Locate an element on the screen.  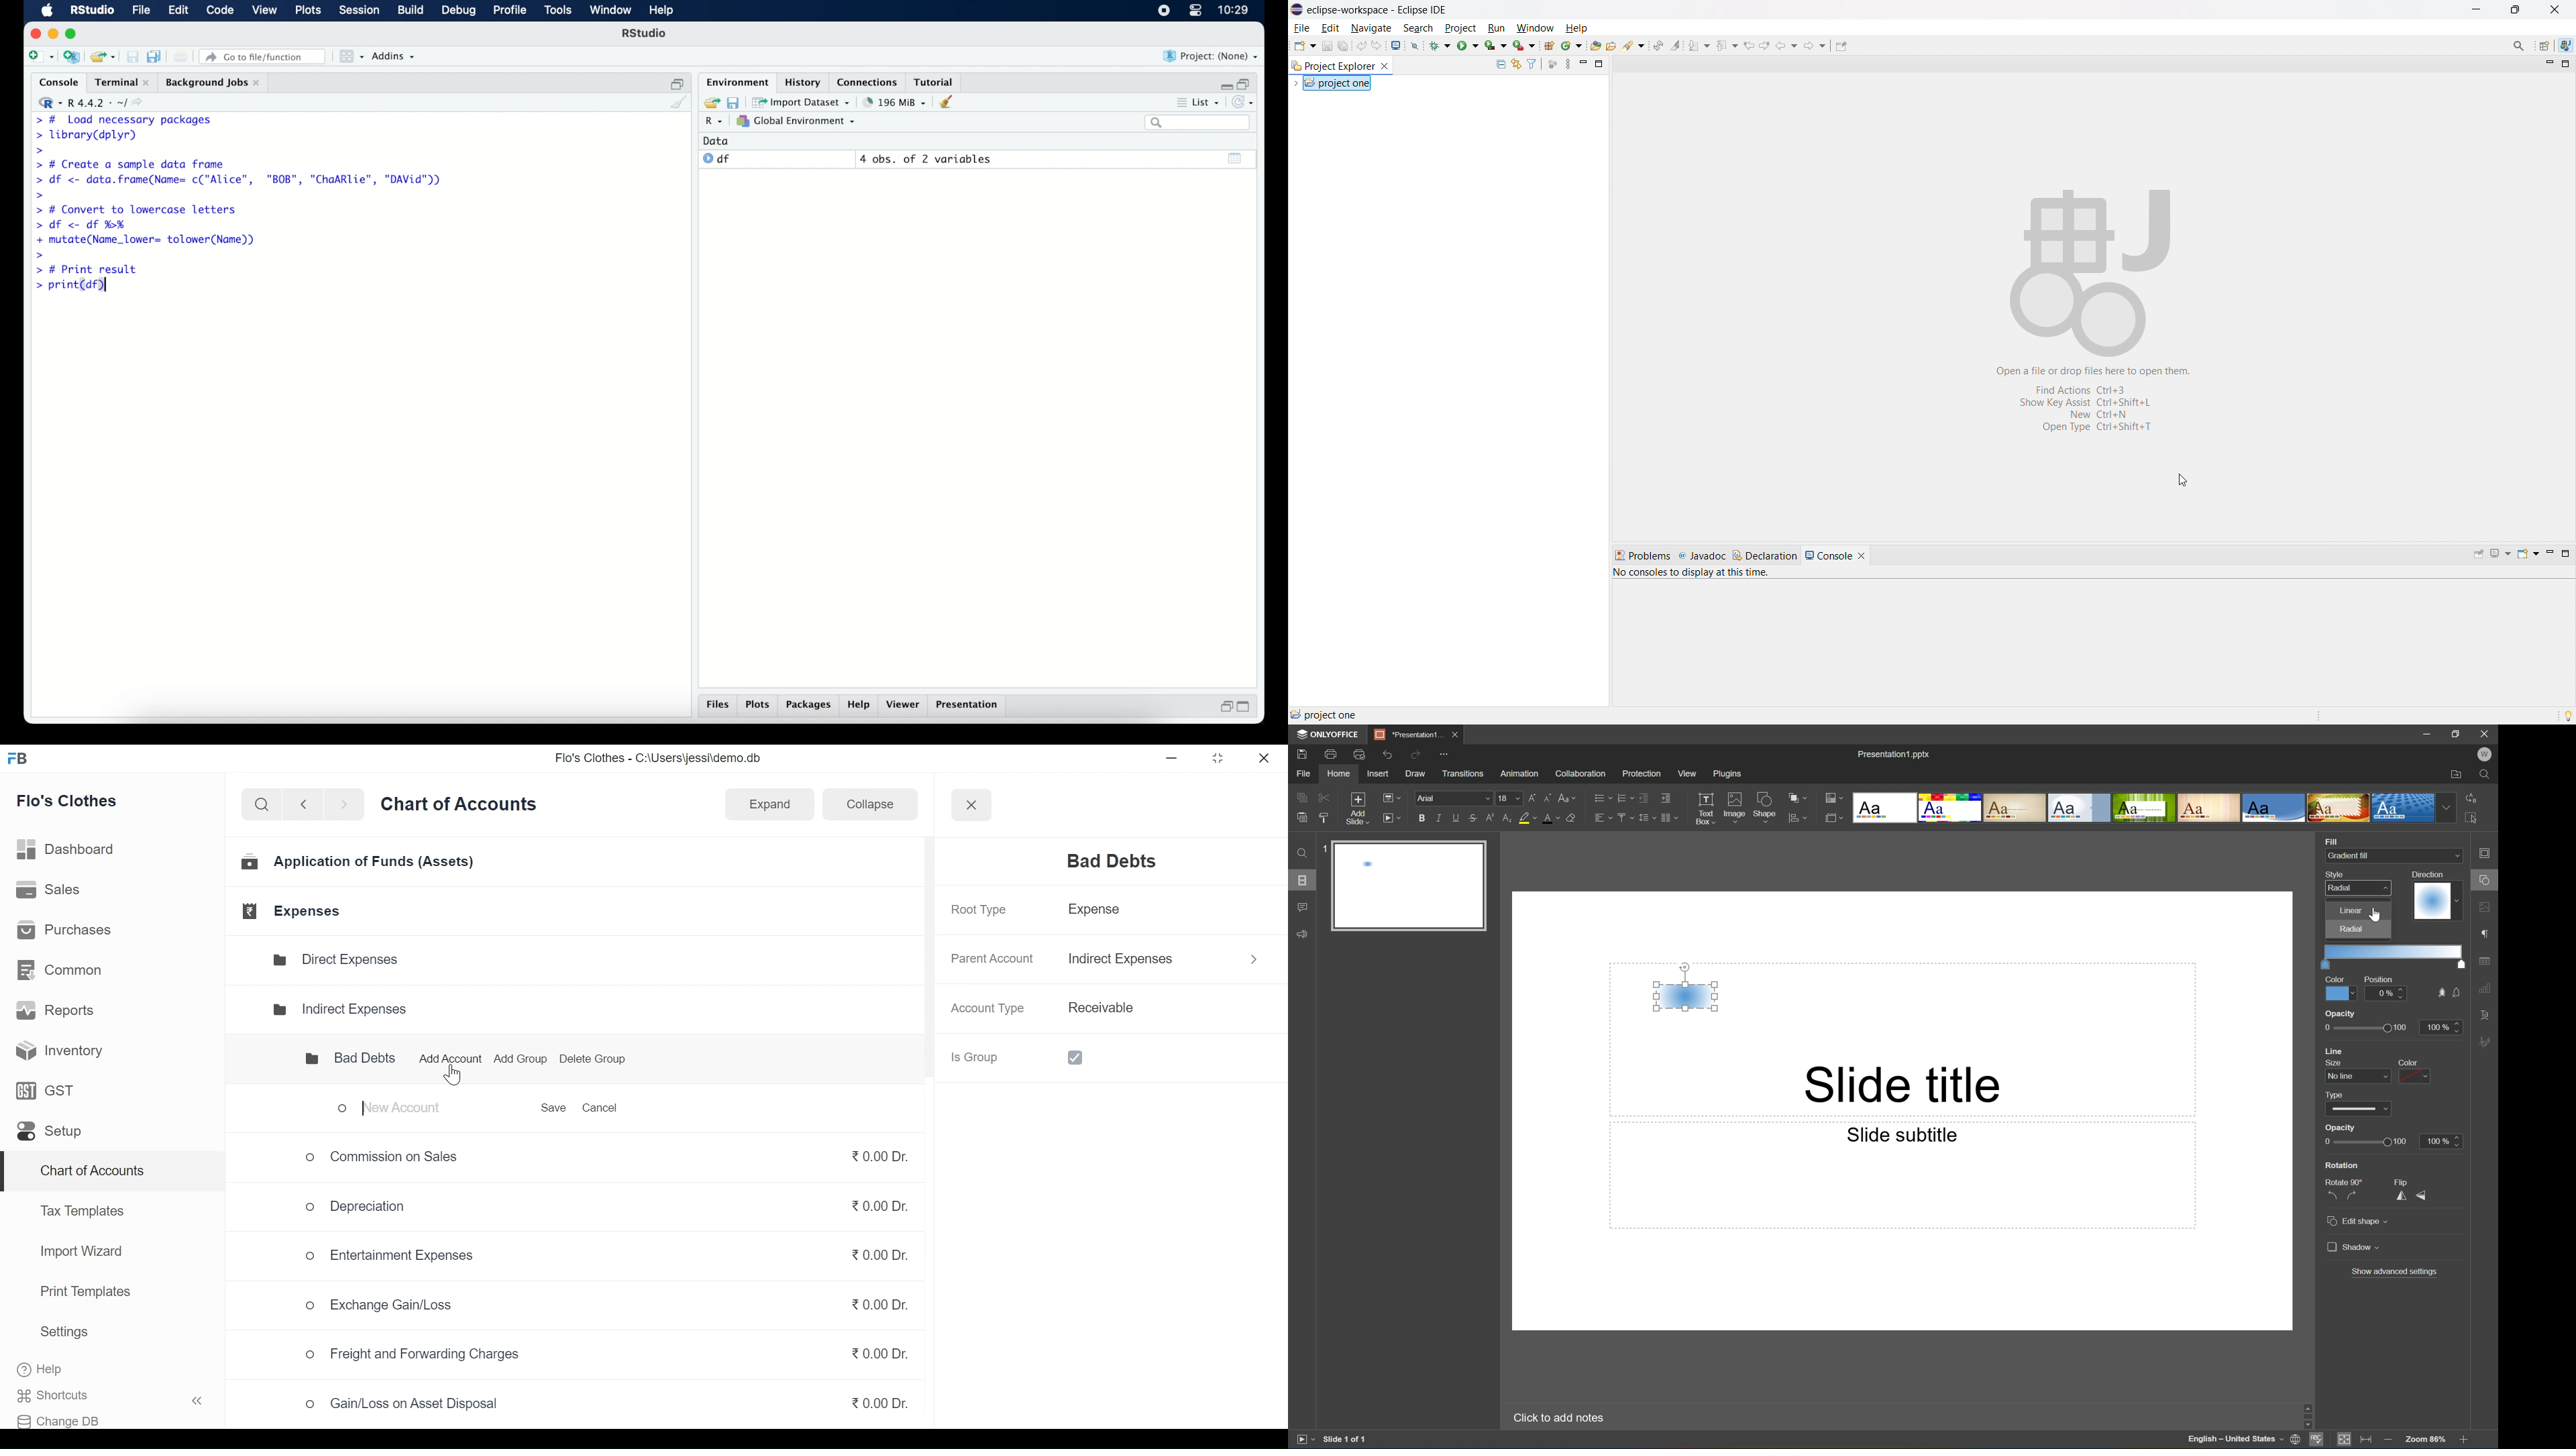
table settings is located at coordinates (2486, 961).